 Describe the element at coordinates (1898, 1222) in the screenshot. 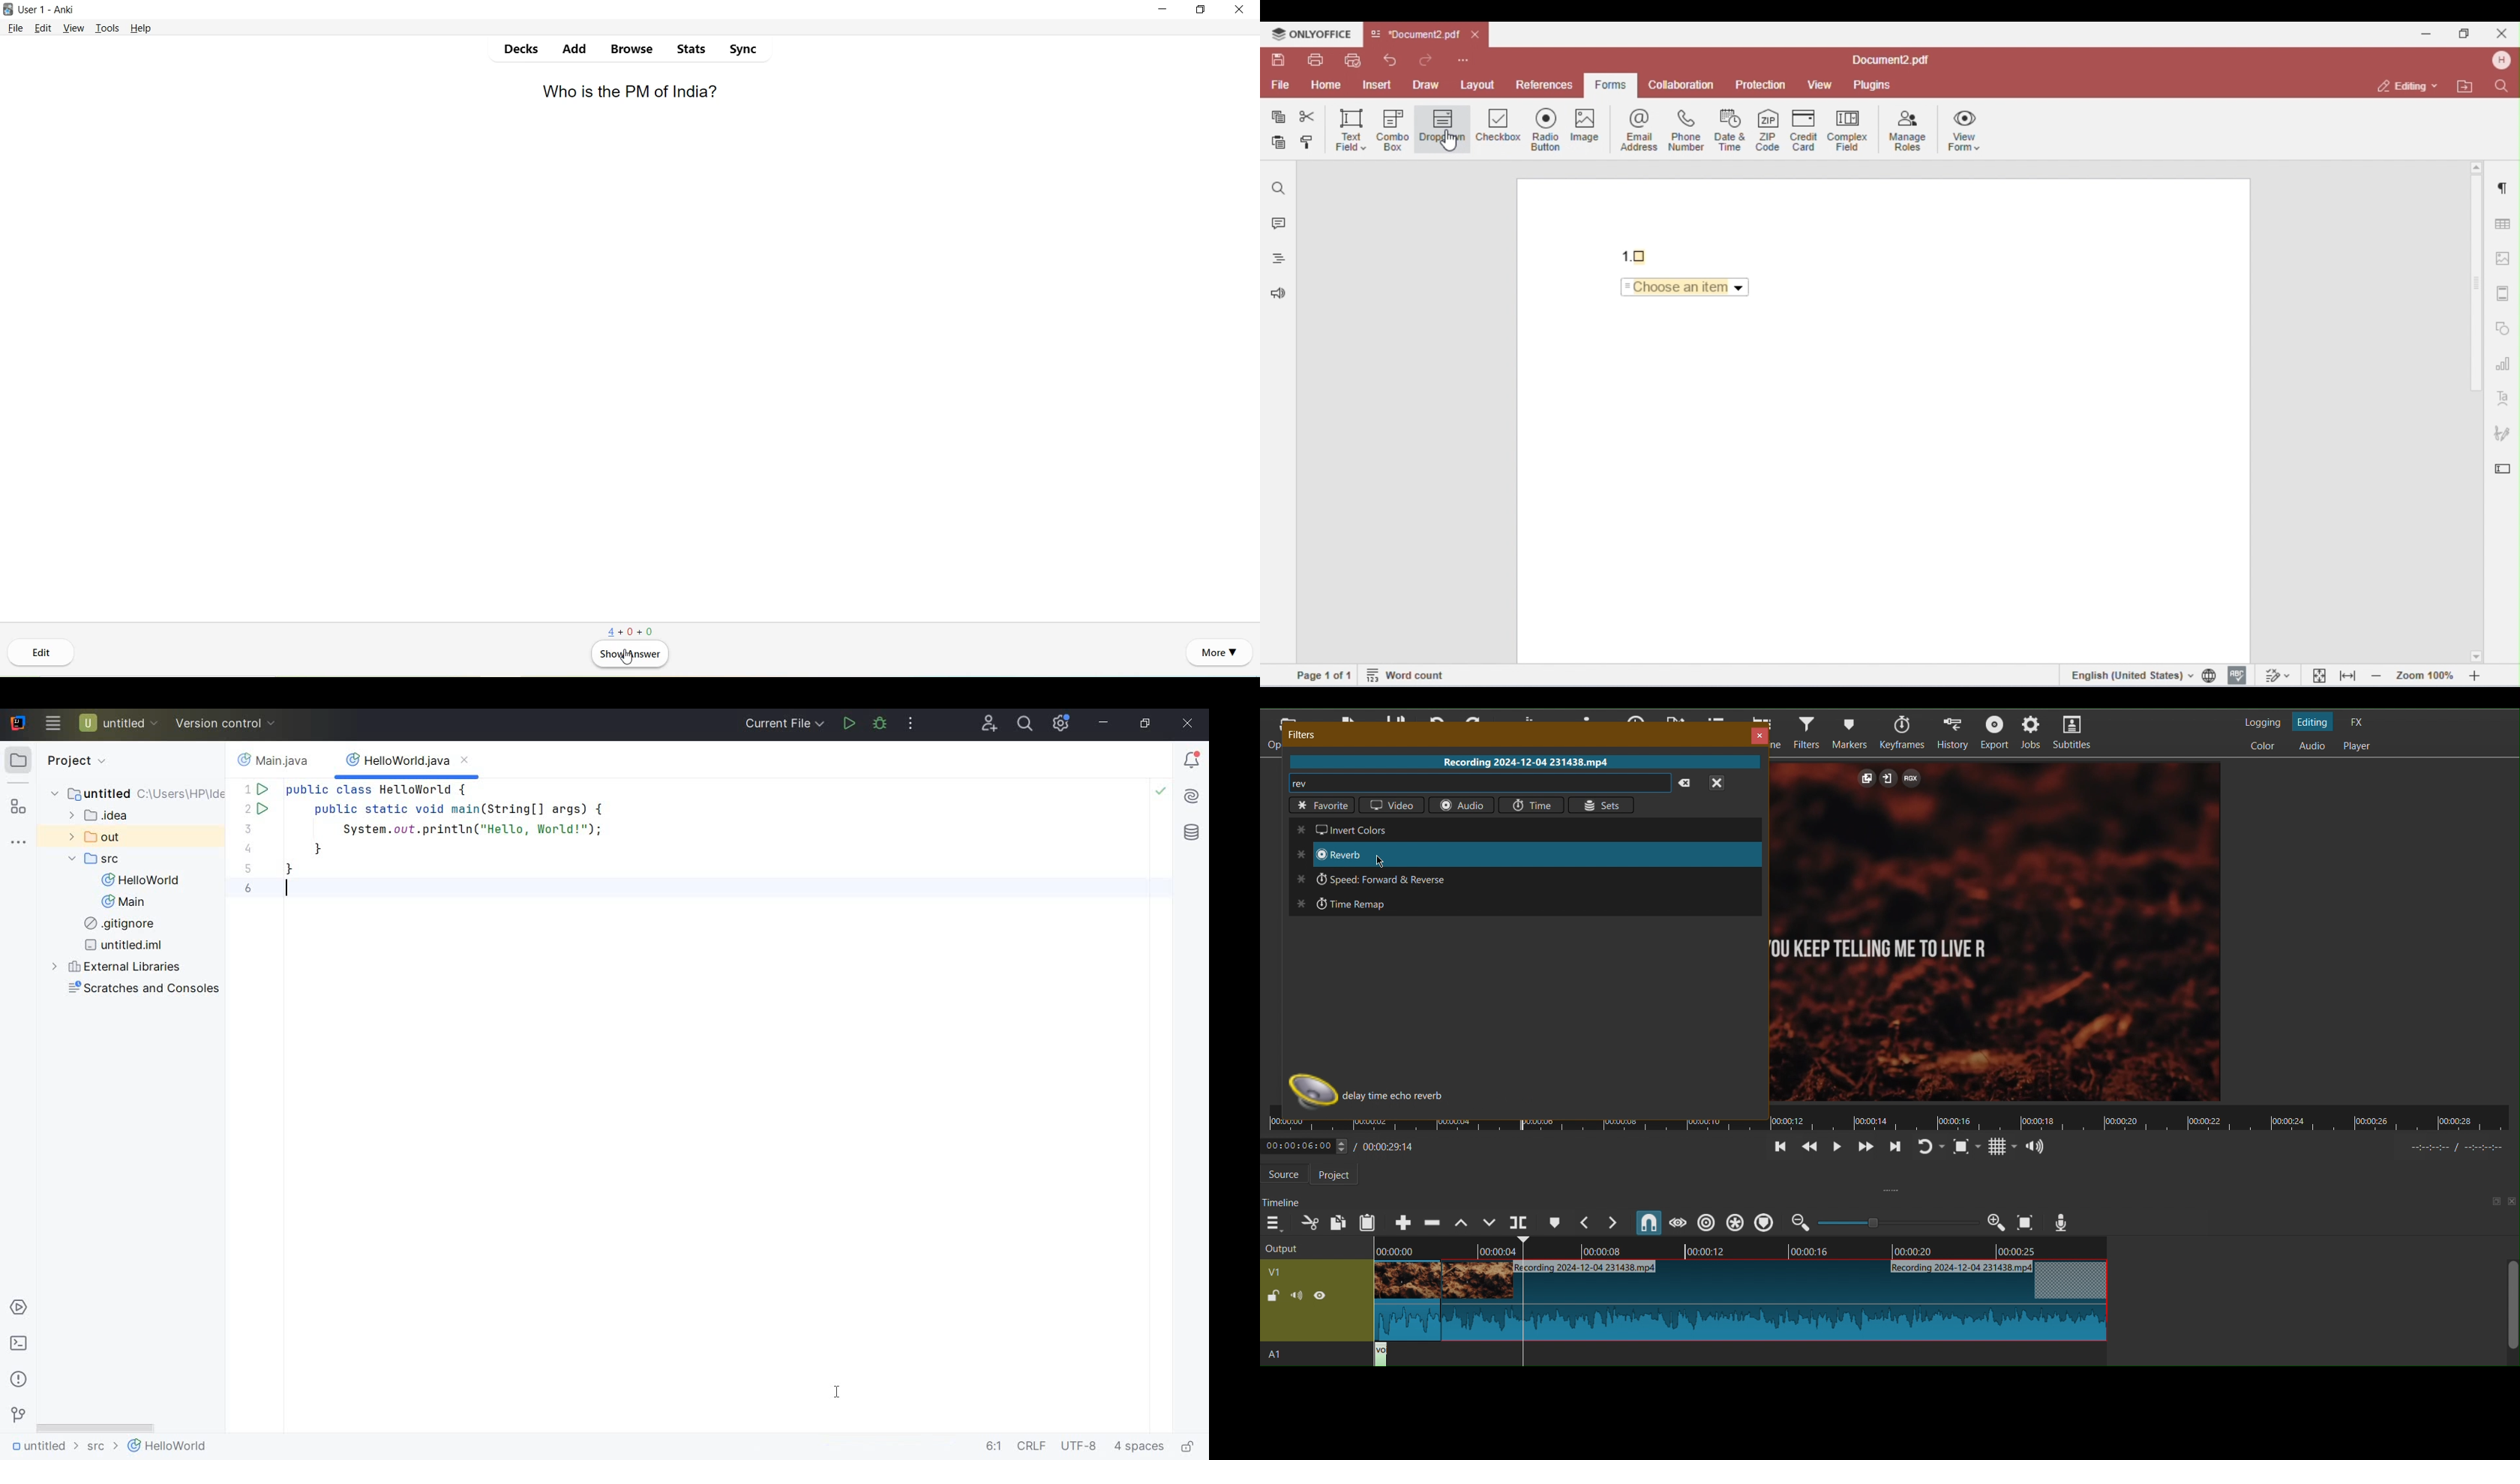

I see `Zoom` at that location.